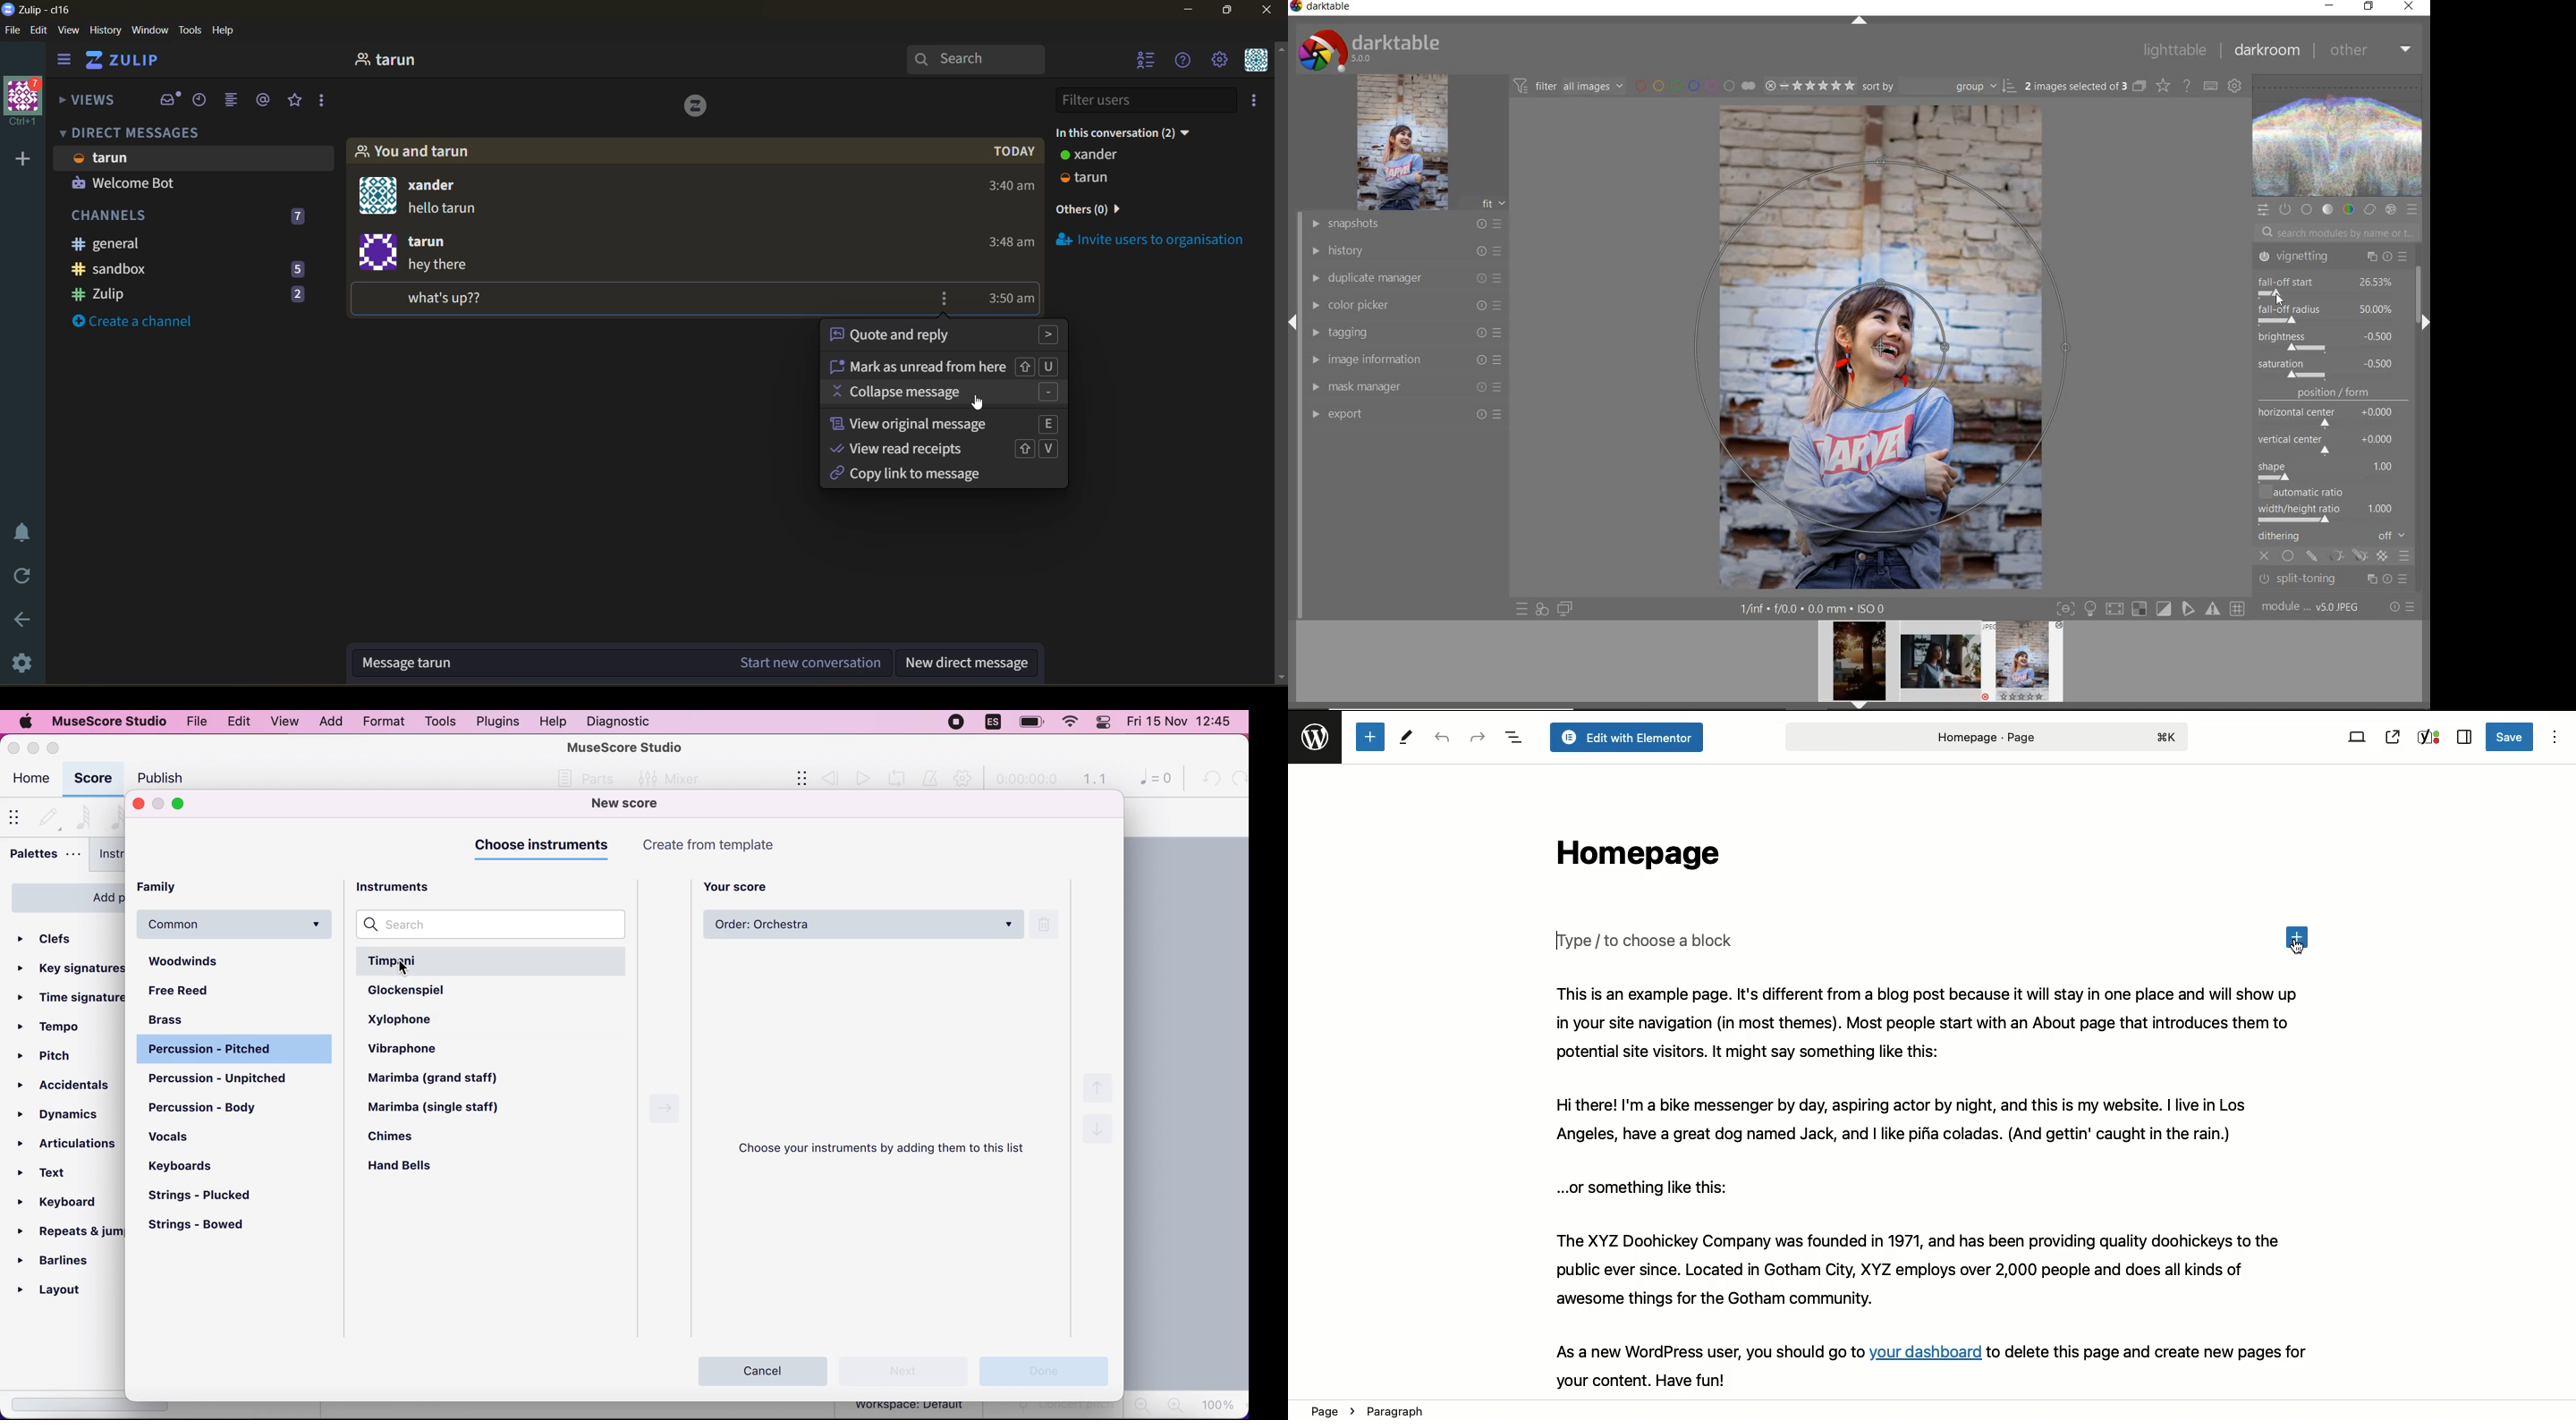 This screenshot has height=1428, width=2576. Describe the element at coordinates (2329, 210) in the screenshot. I see `tone` at that location.